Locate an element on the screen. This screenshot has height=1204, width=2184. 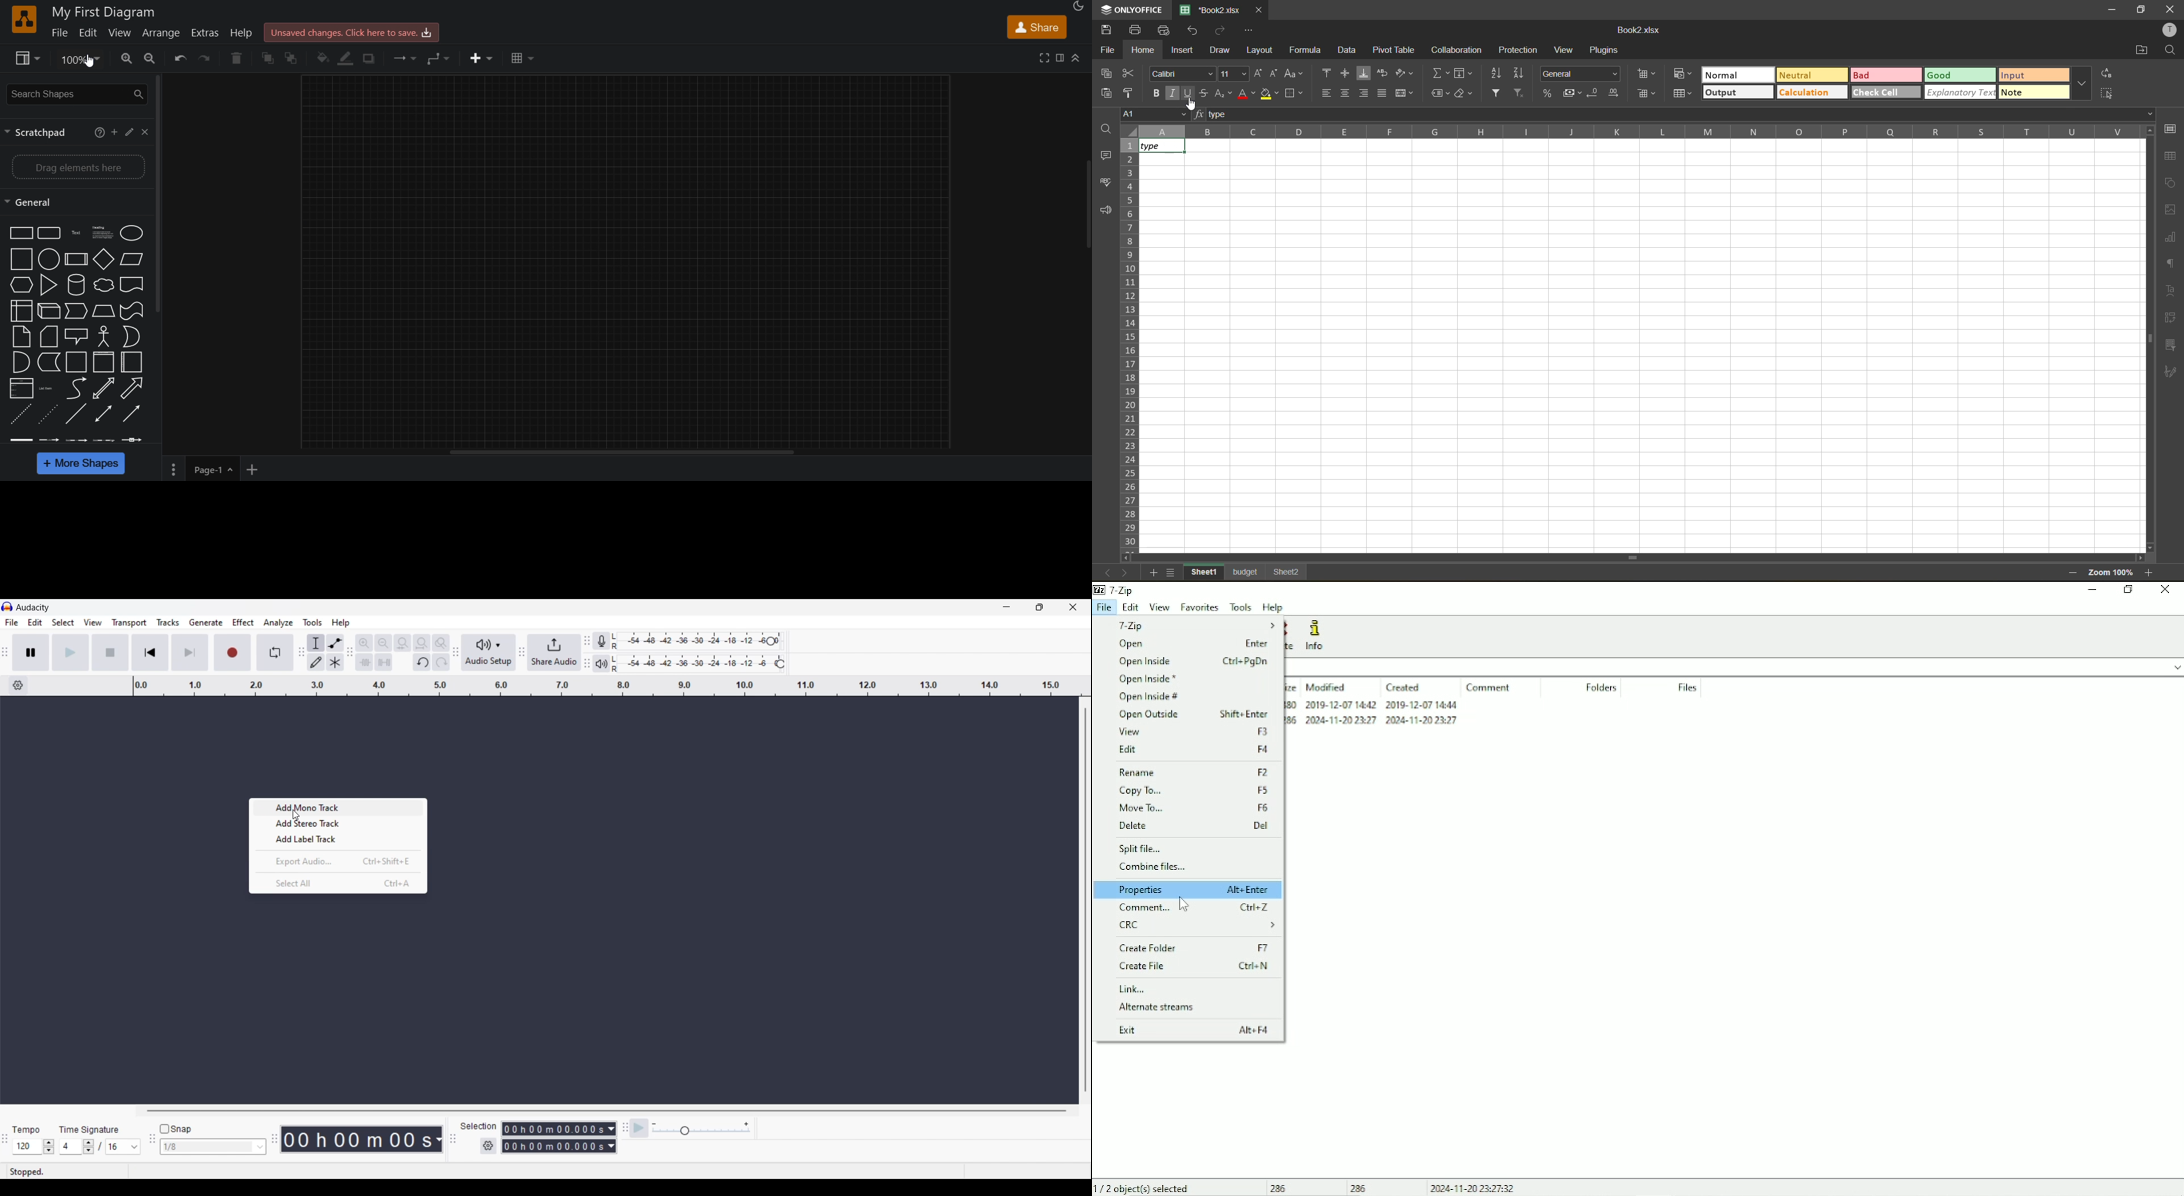
Info is located at coordinates (1318, 635).